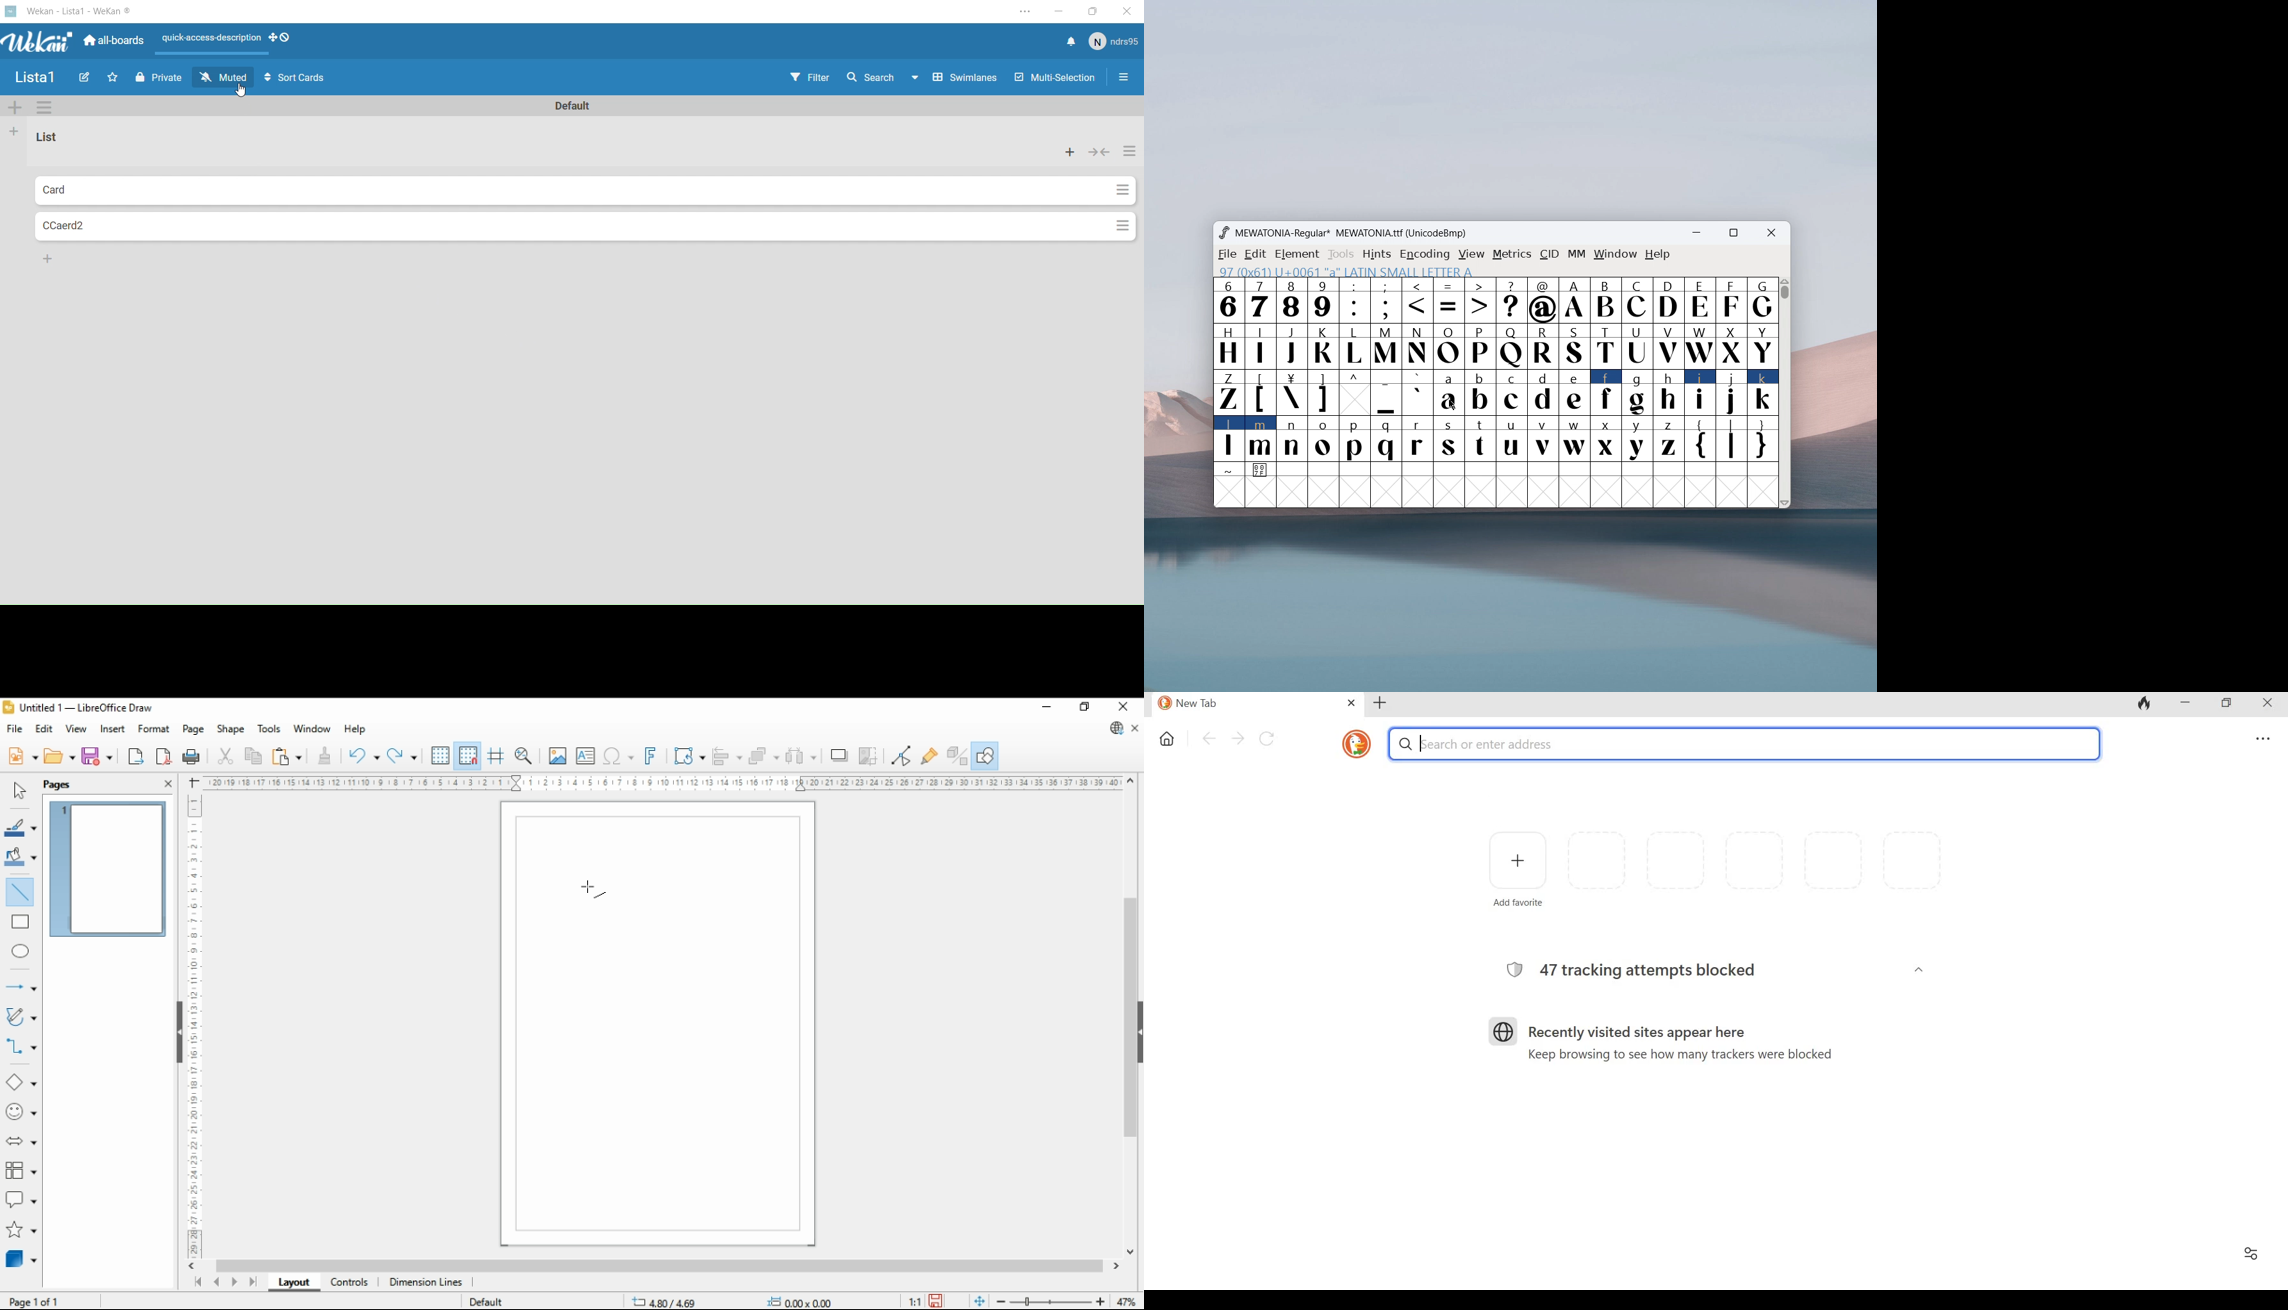  Describe the element at coordinates (21, 989) in the screenshot. I see `lines and arrows` at that location.